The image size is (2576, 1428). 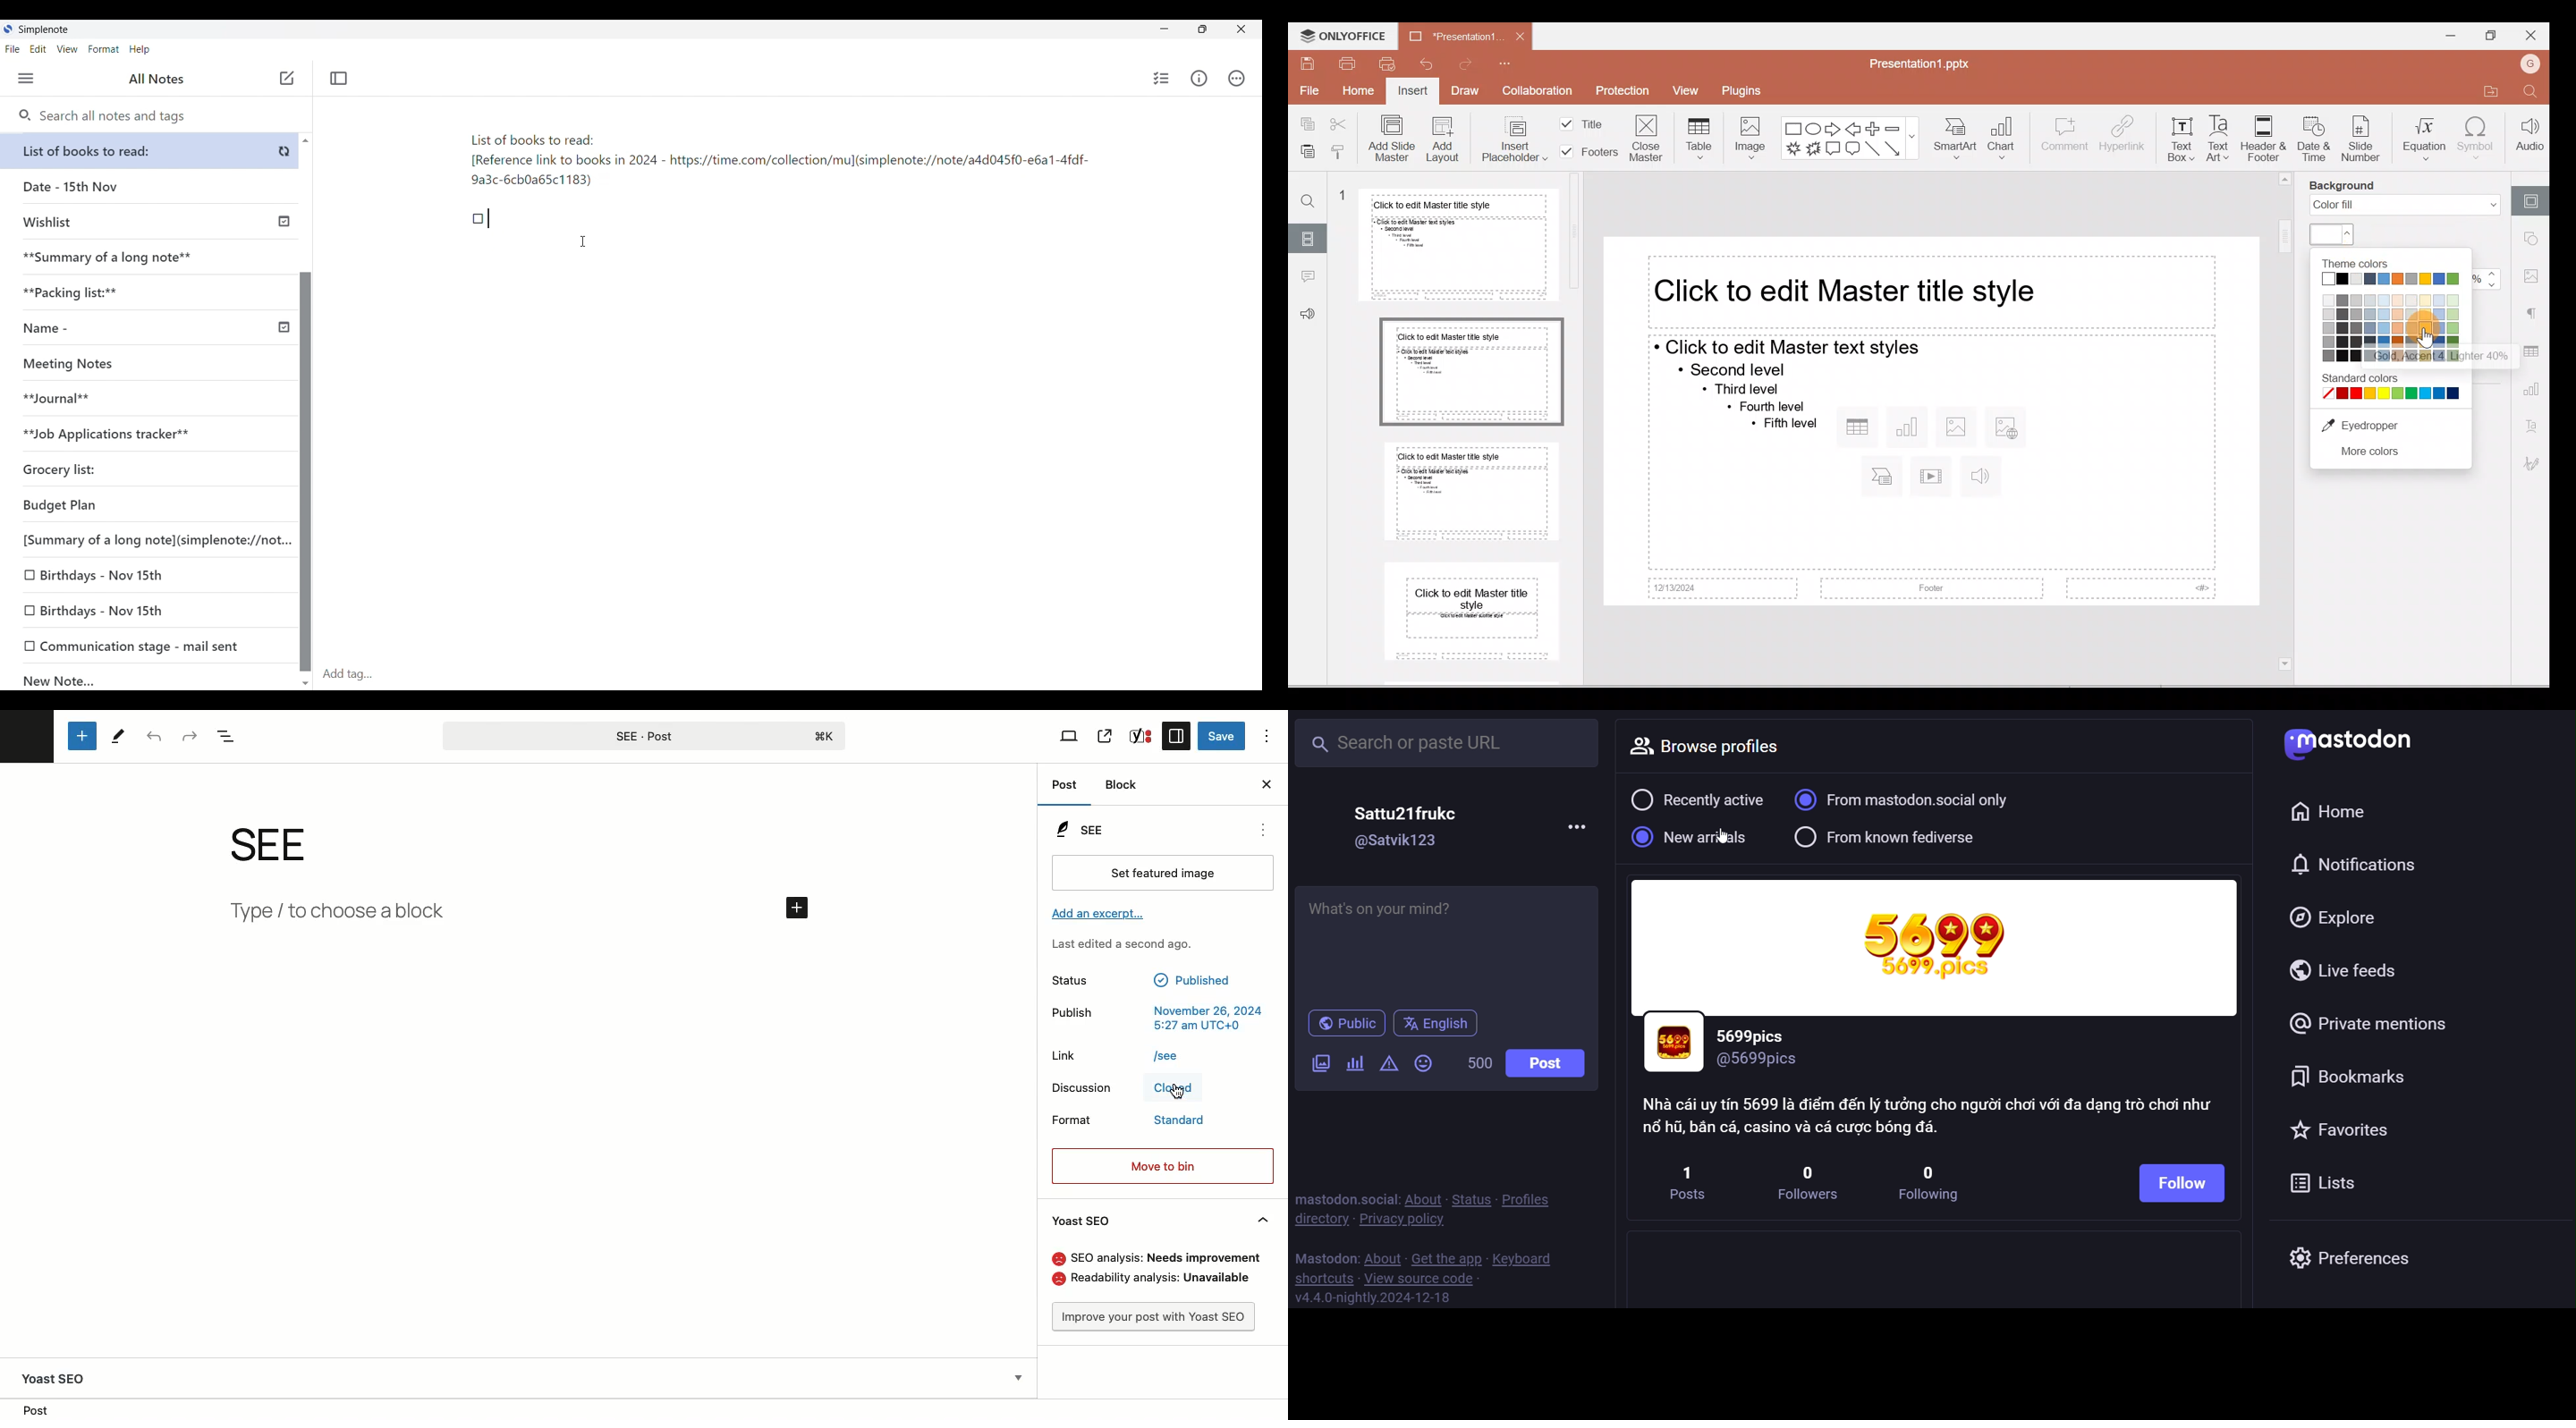 What do you see at coordinates (1242, 30) in the screenshot?
I see `Close` at bounding box center [1242, 30].